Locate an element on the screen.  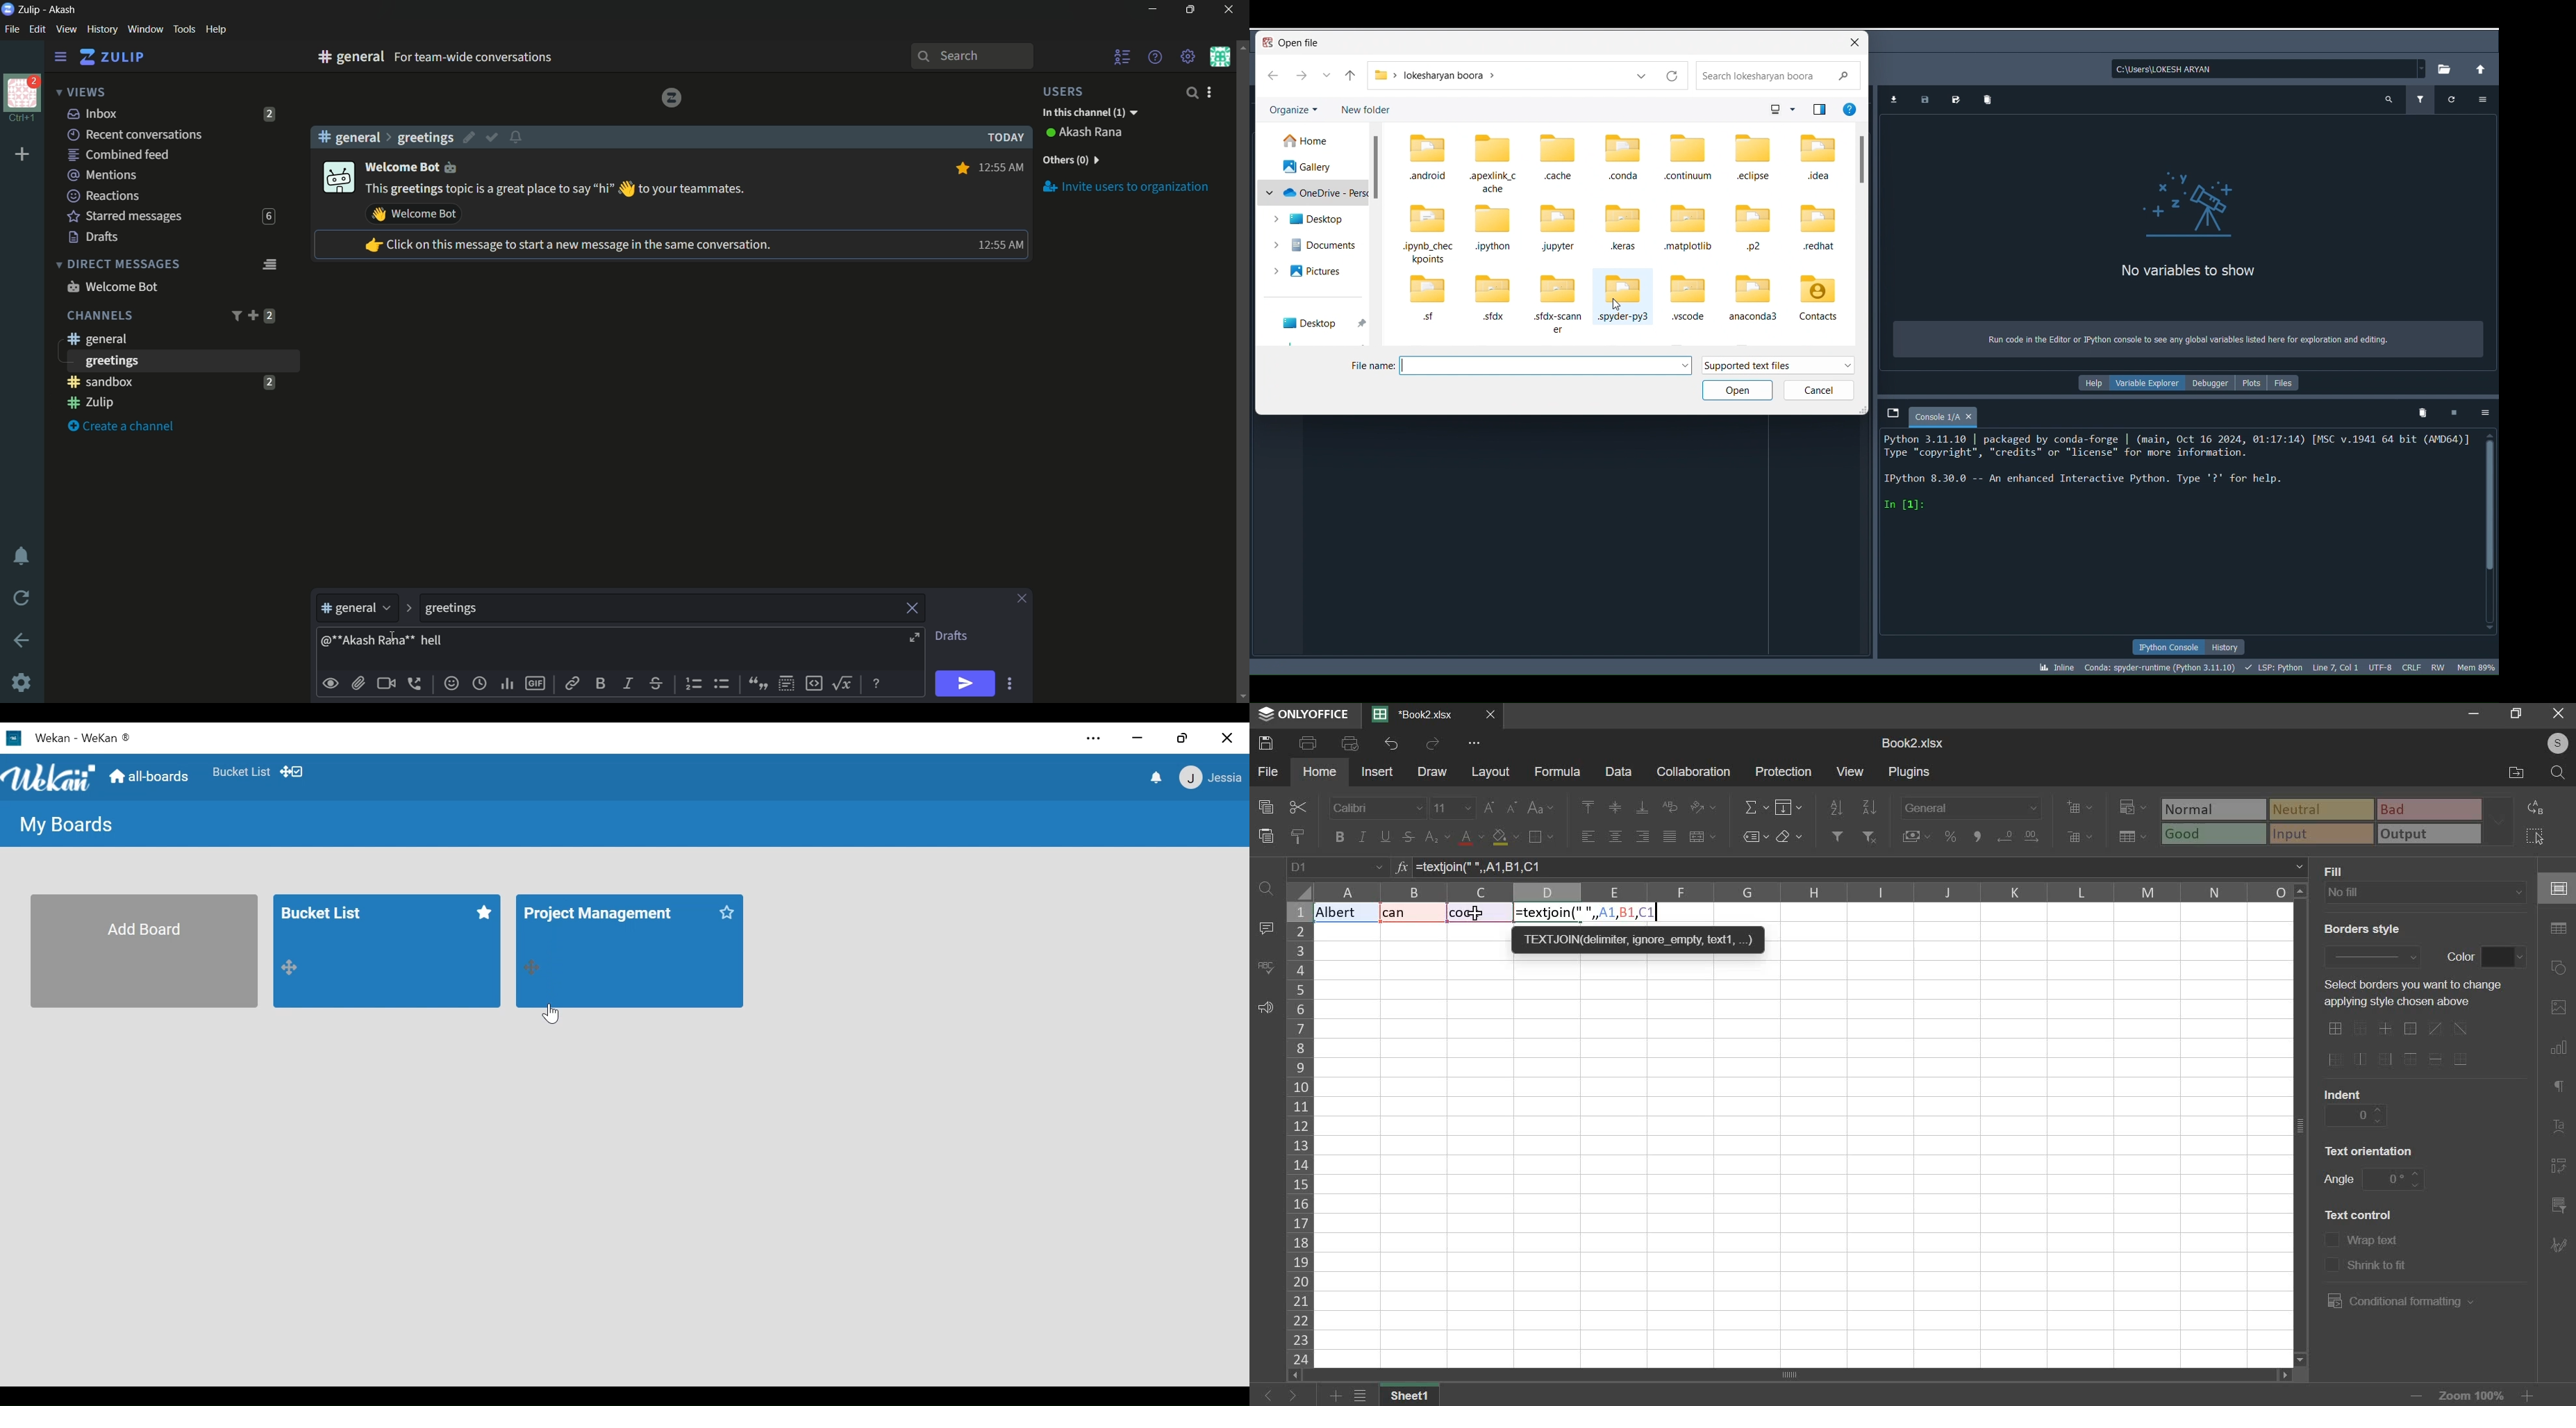
data is located at coordinates (1618, 772).